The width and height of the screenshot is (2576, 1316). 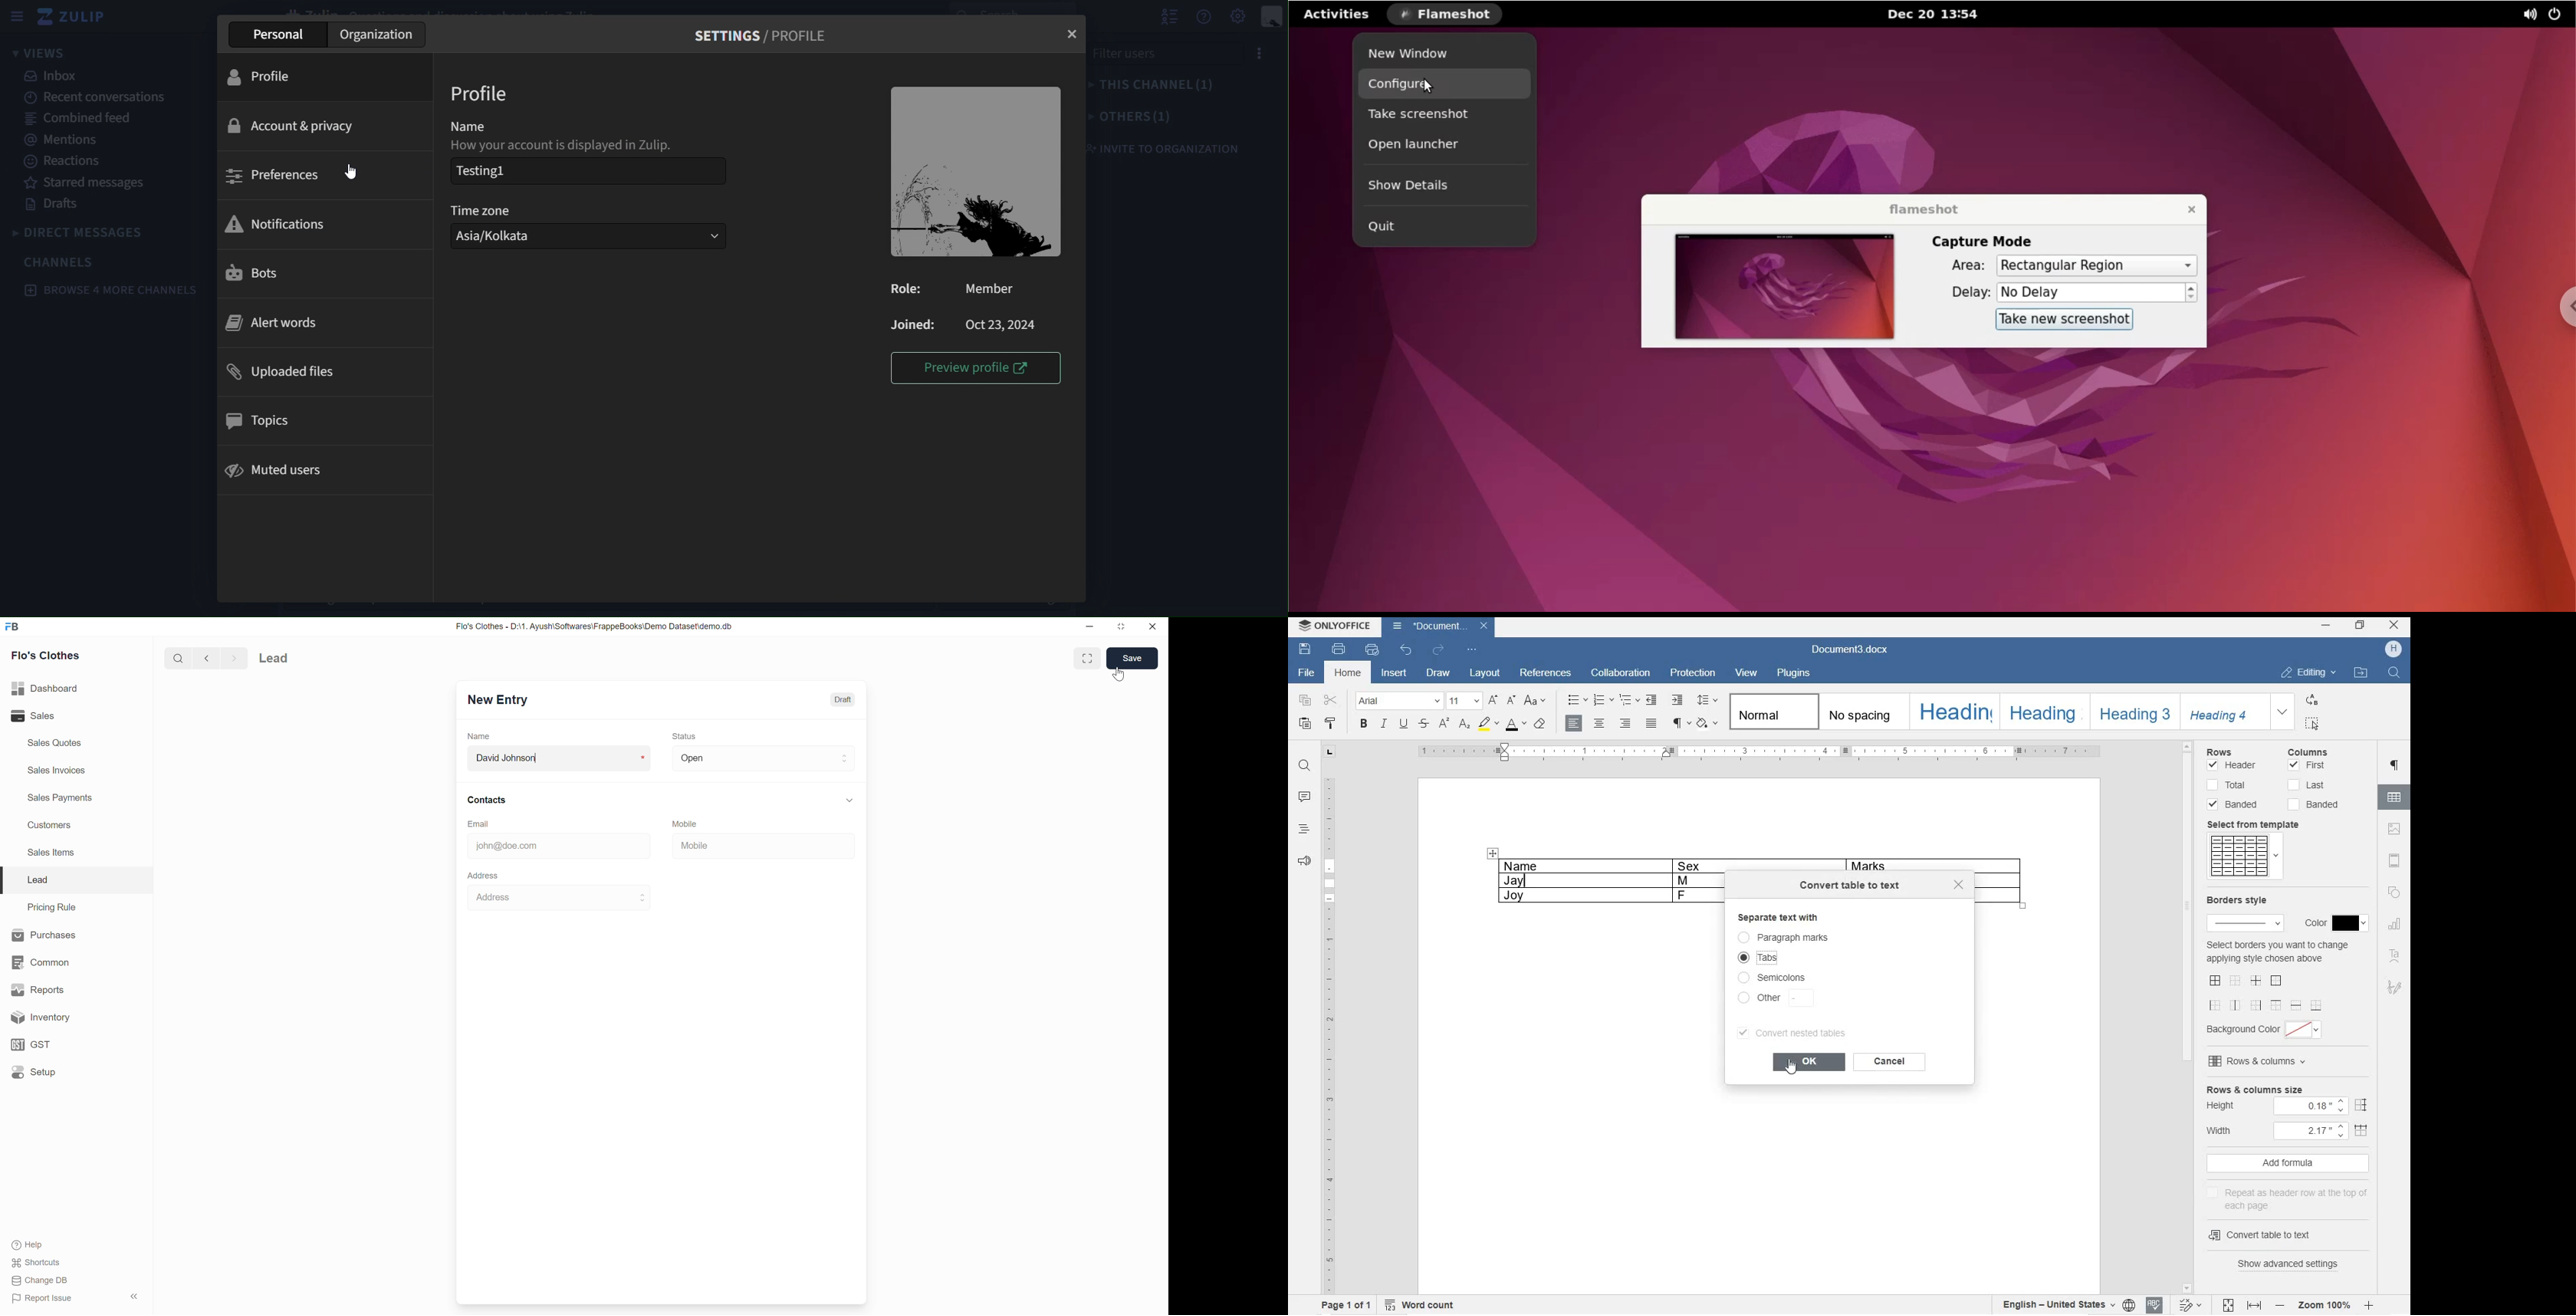 I want to click on FB, so click(x=13, y=627).